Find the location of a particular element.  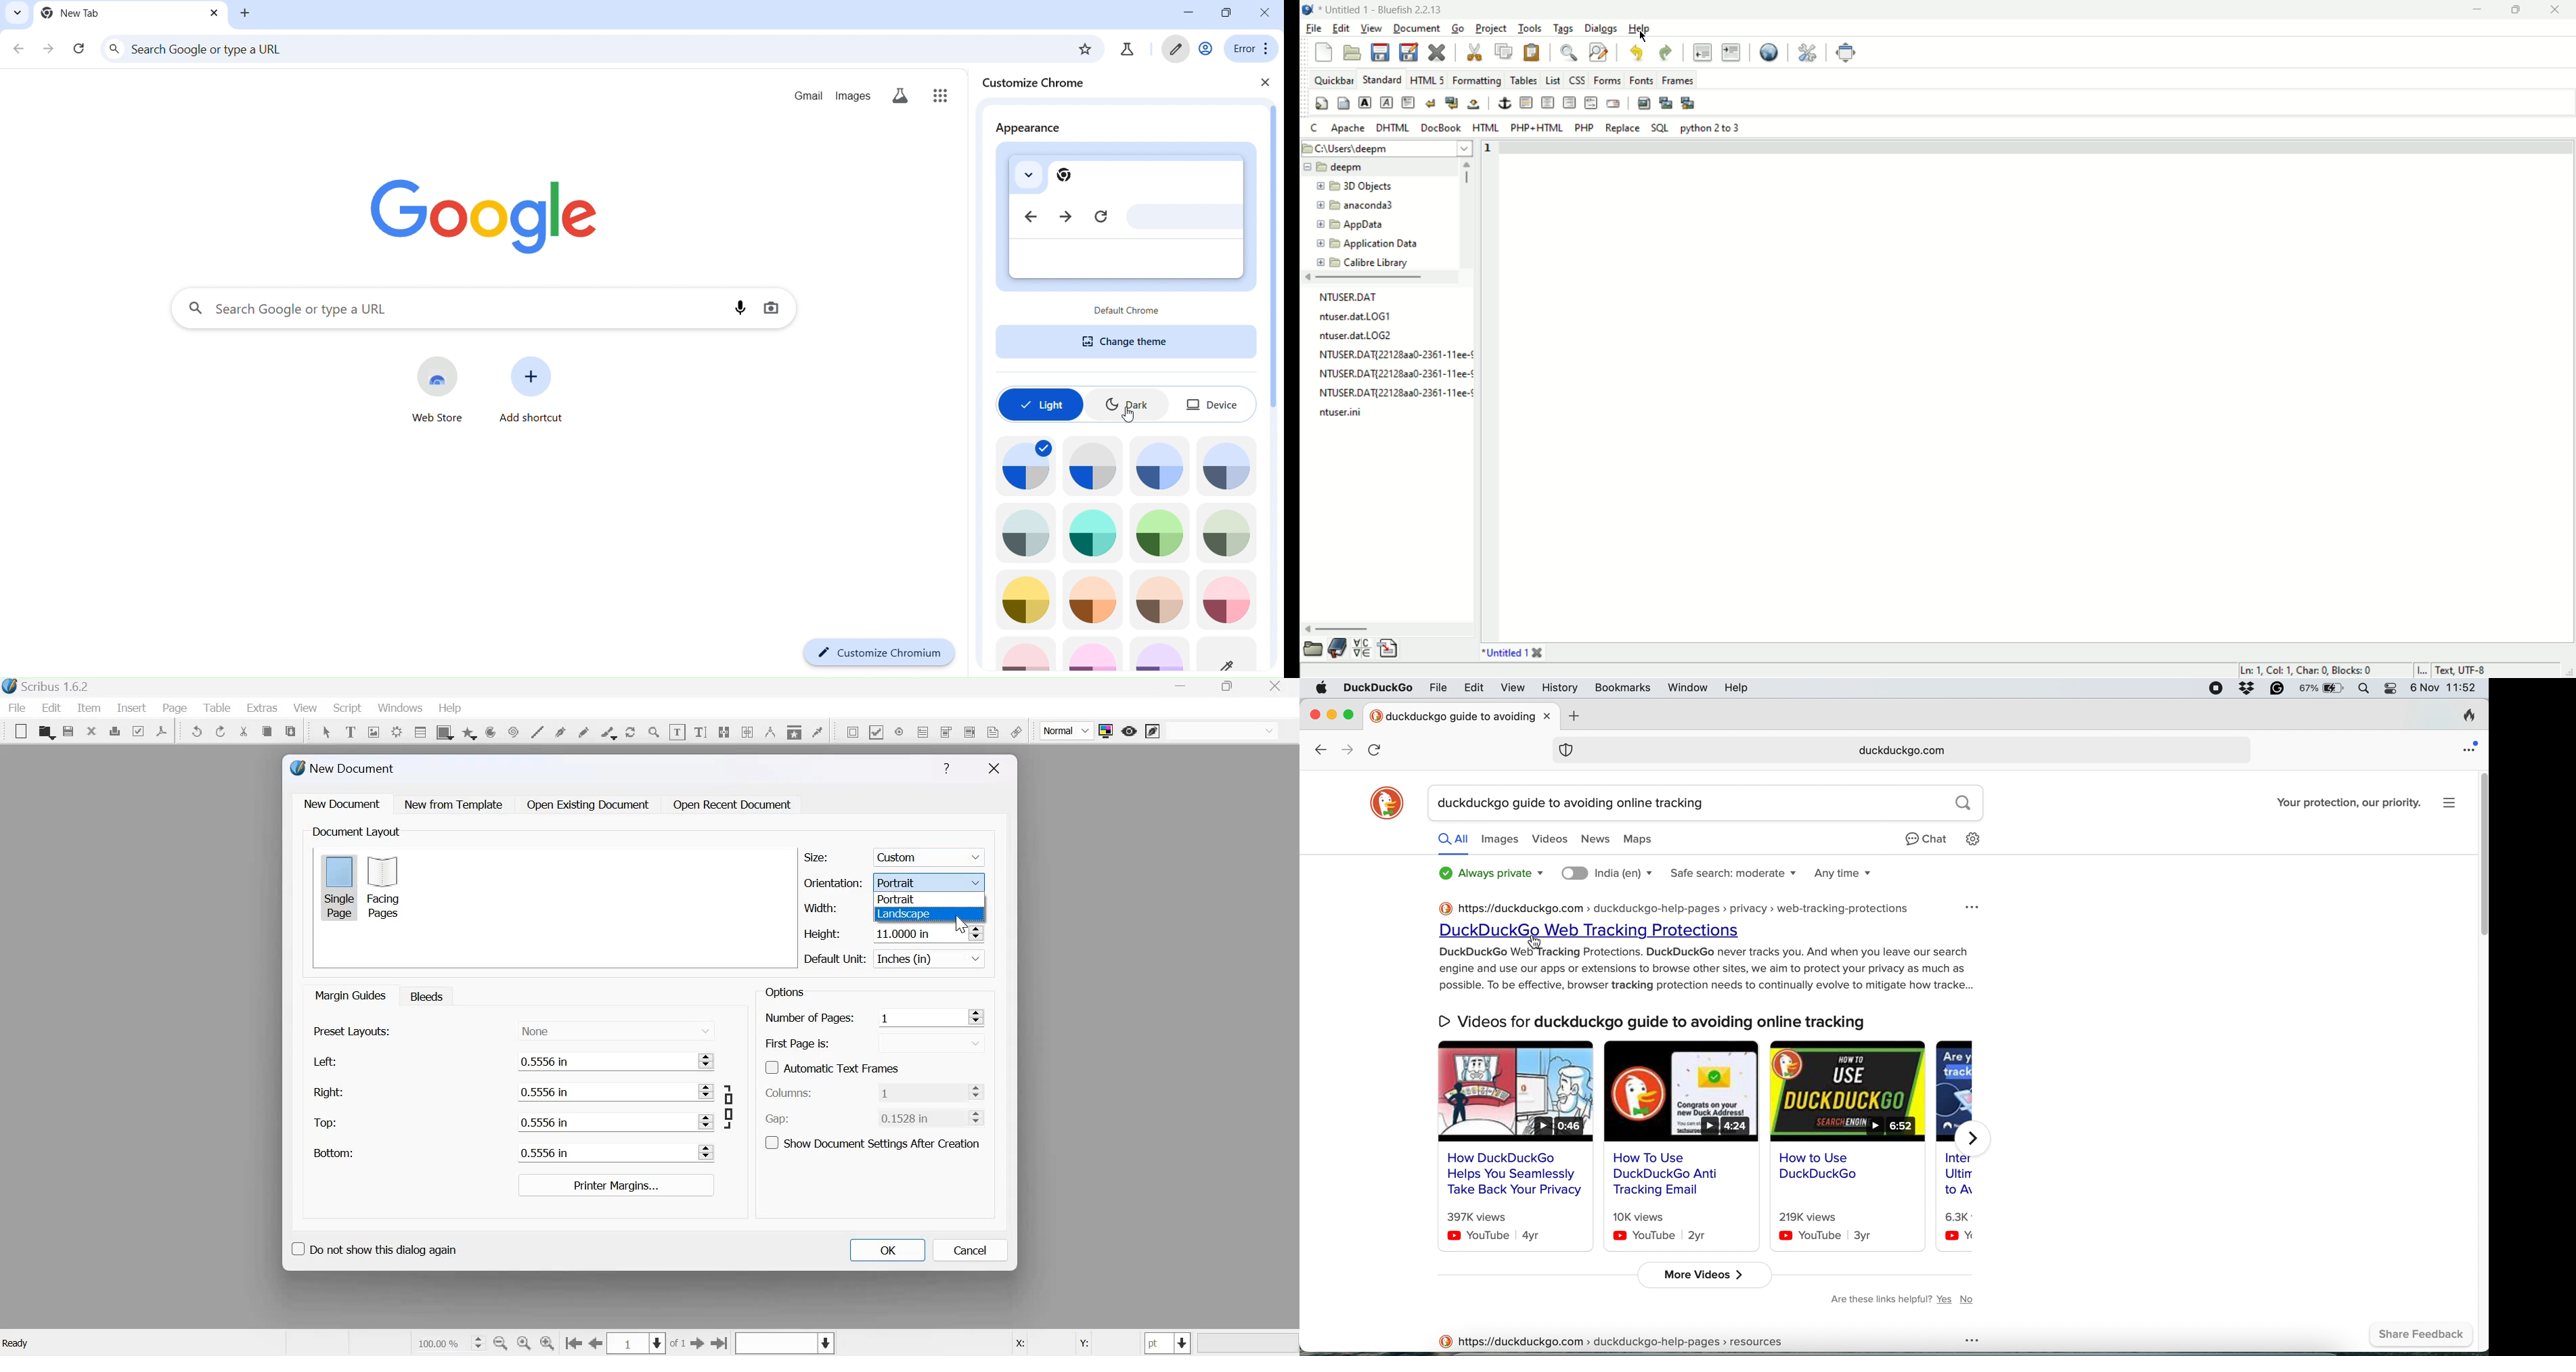

Image frame is located at coordinates (374, 731).